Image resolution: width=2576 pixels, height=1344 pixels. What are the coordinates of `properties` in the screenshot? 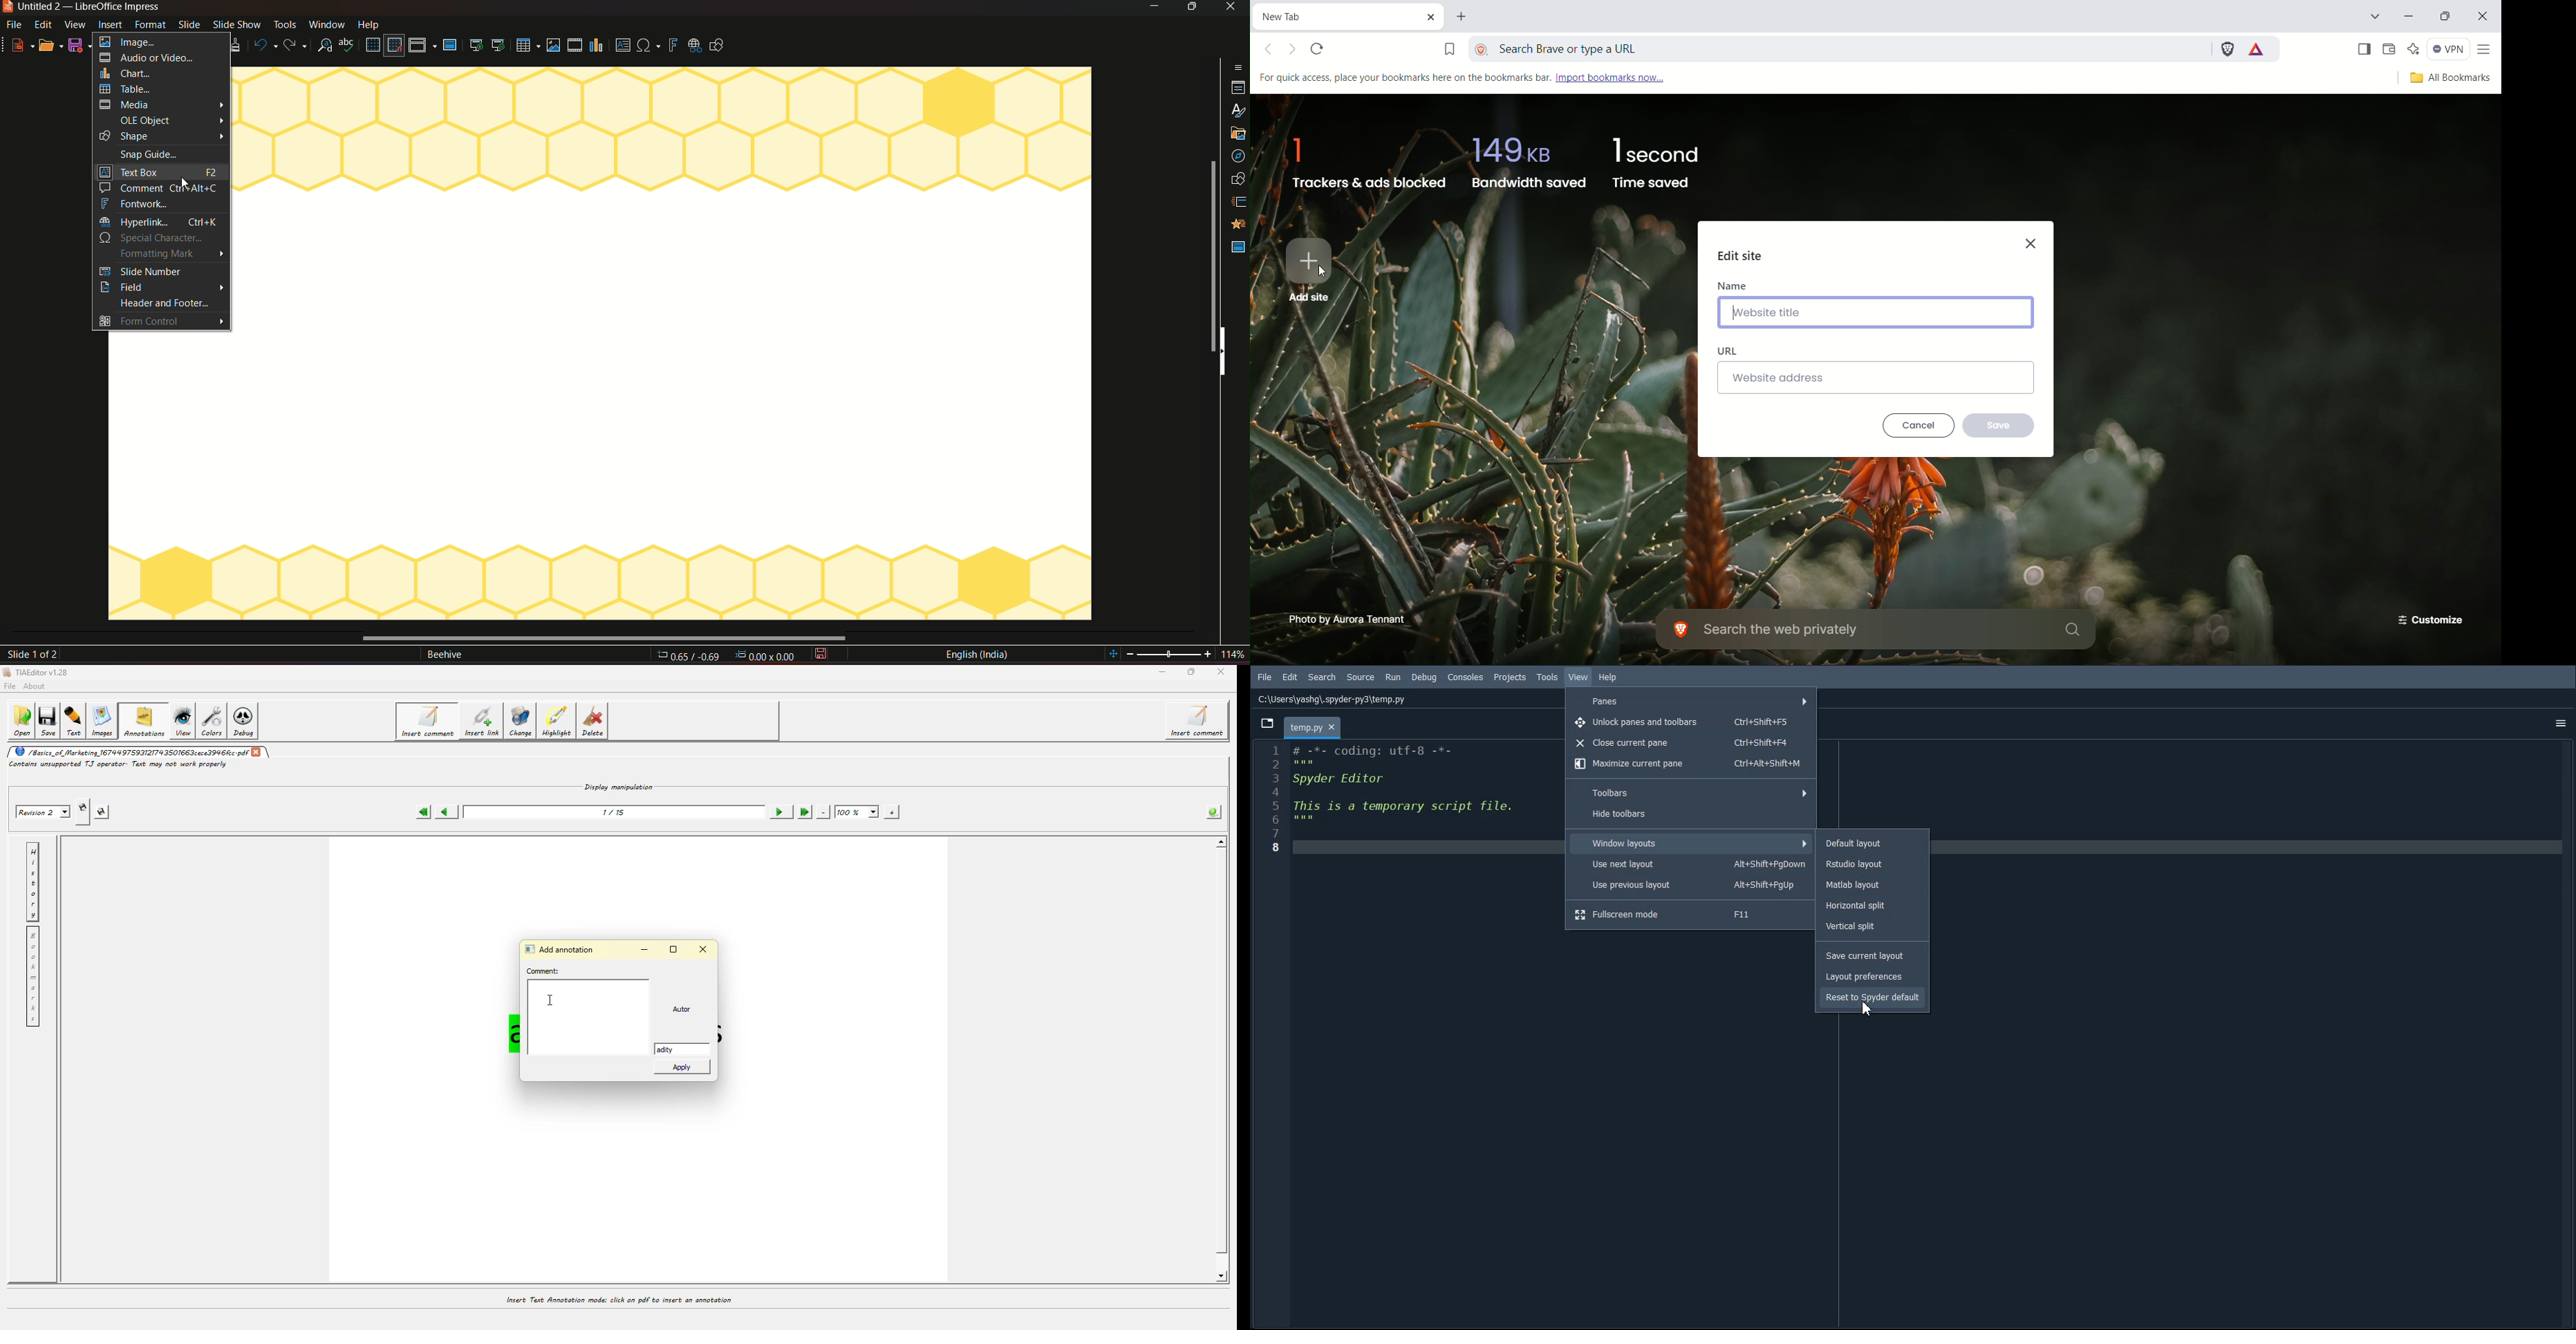 It's located at (1238, 88).